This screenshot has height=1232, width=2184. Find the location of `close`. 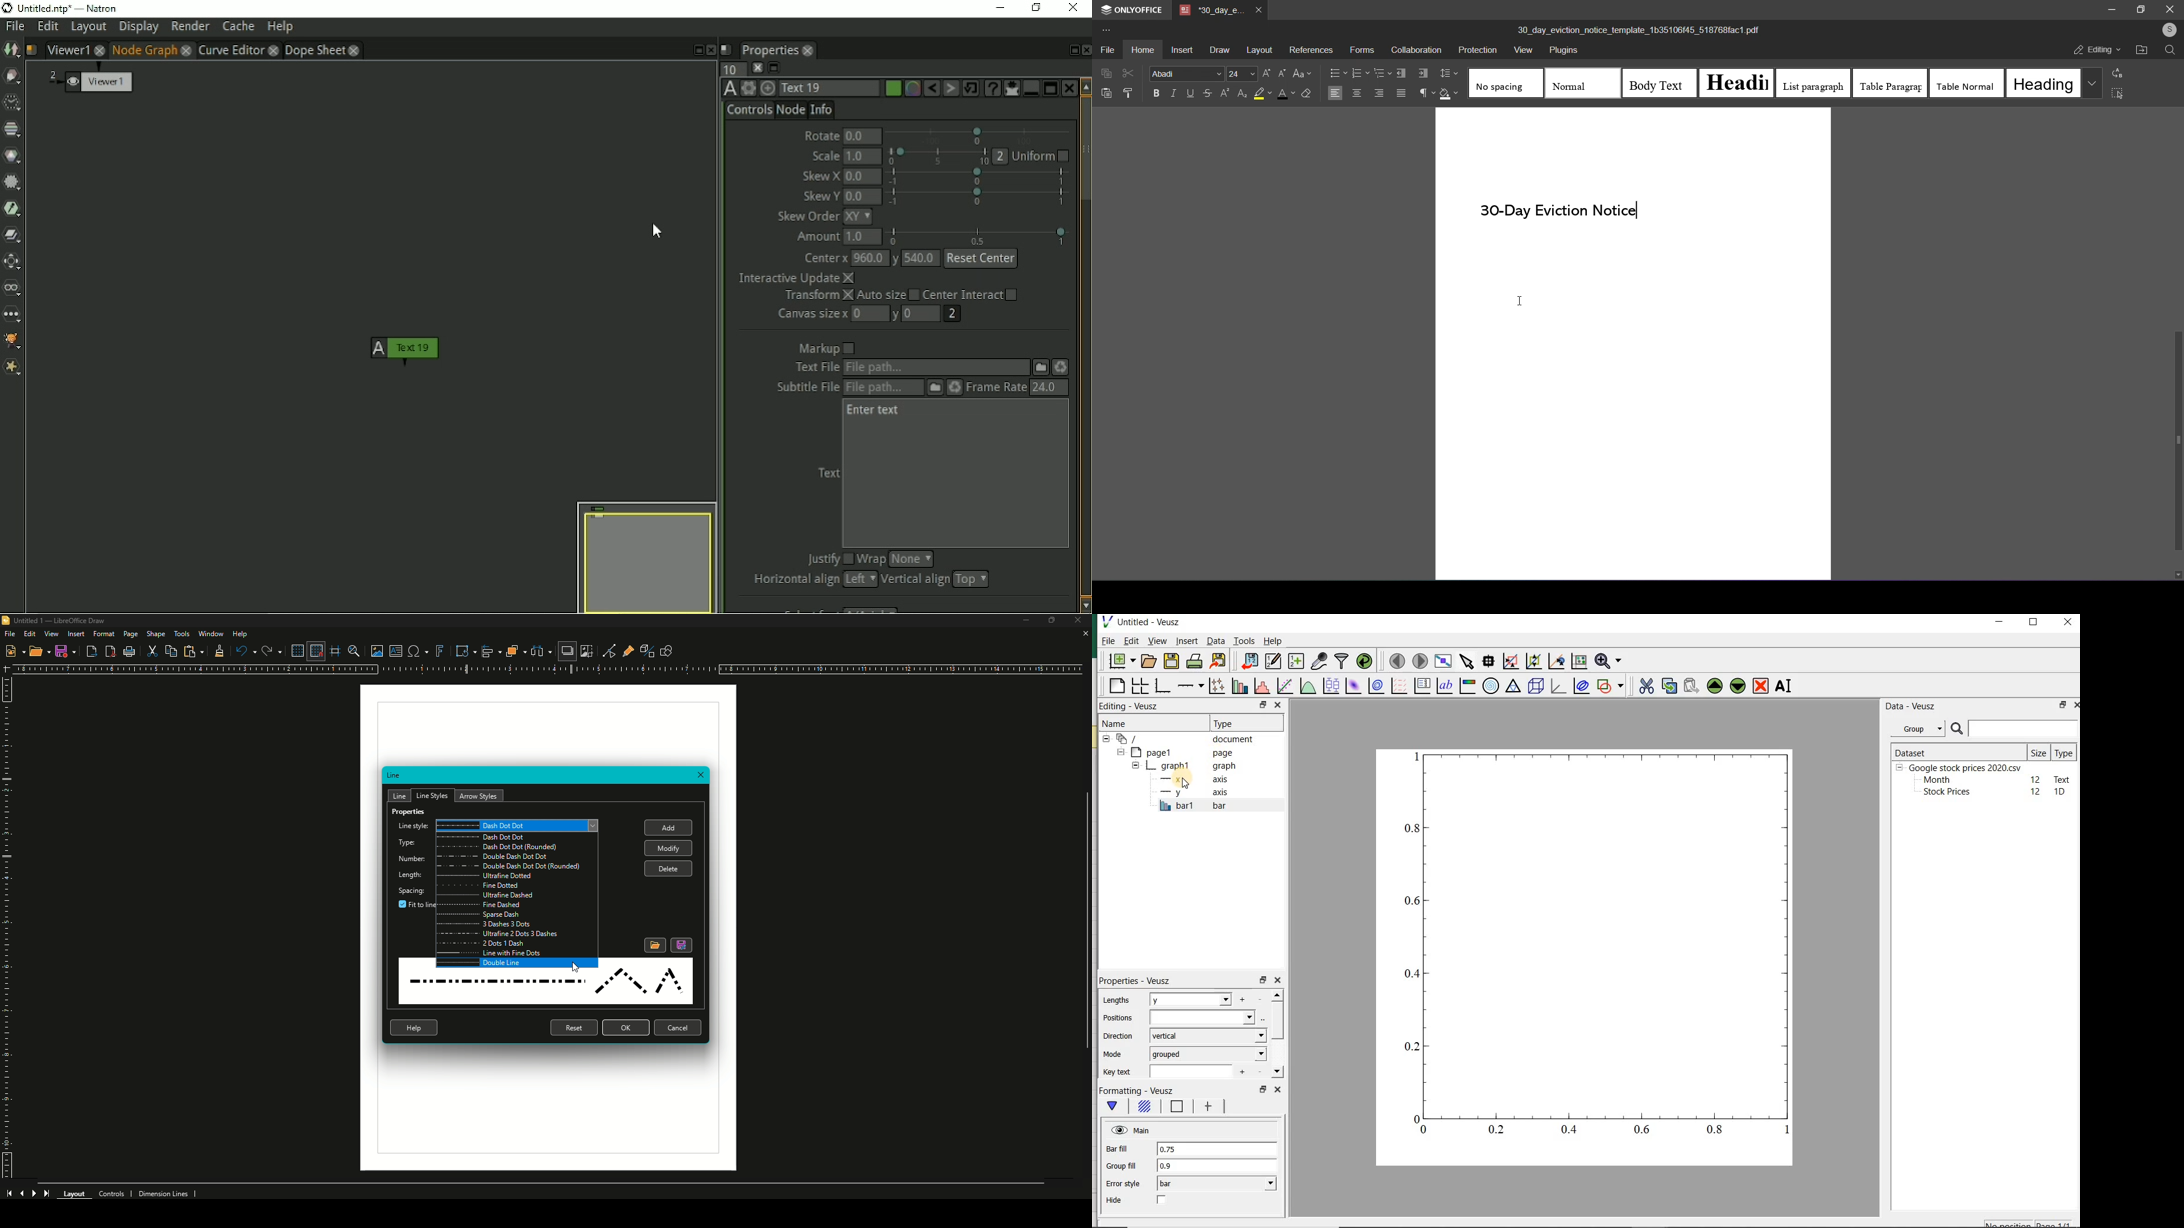

close is located at coordinates (1277, 981).